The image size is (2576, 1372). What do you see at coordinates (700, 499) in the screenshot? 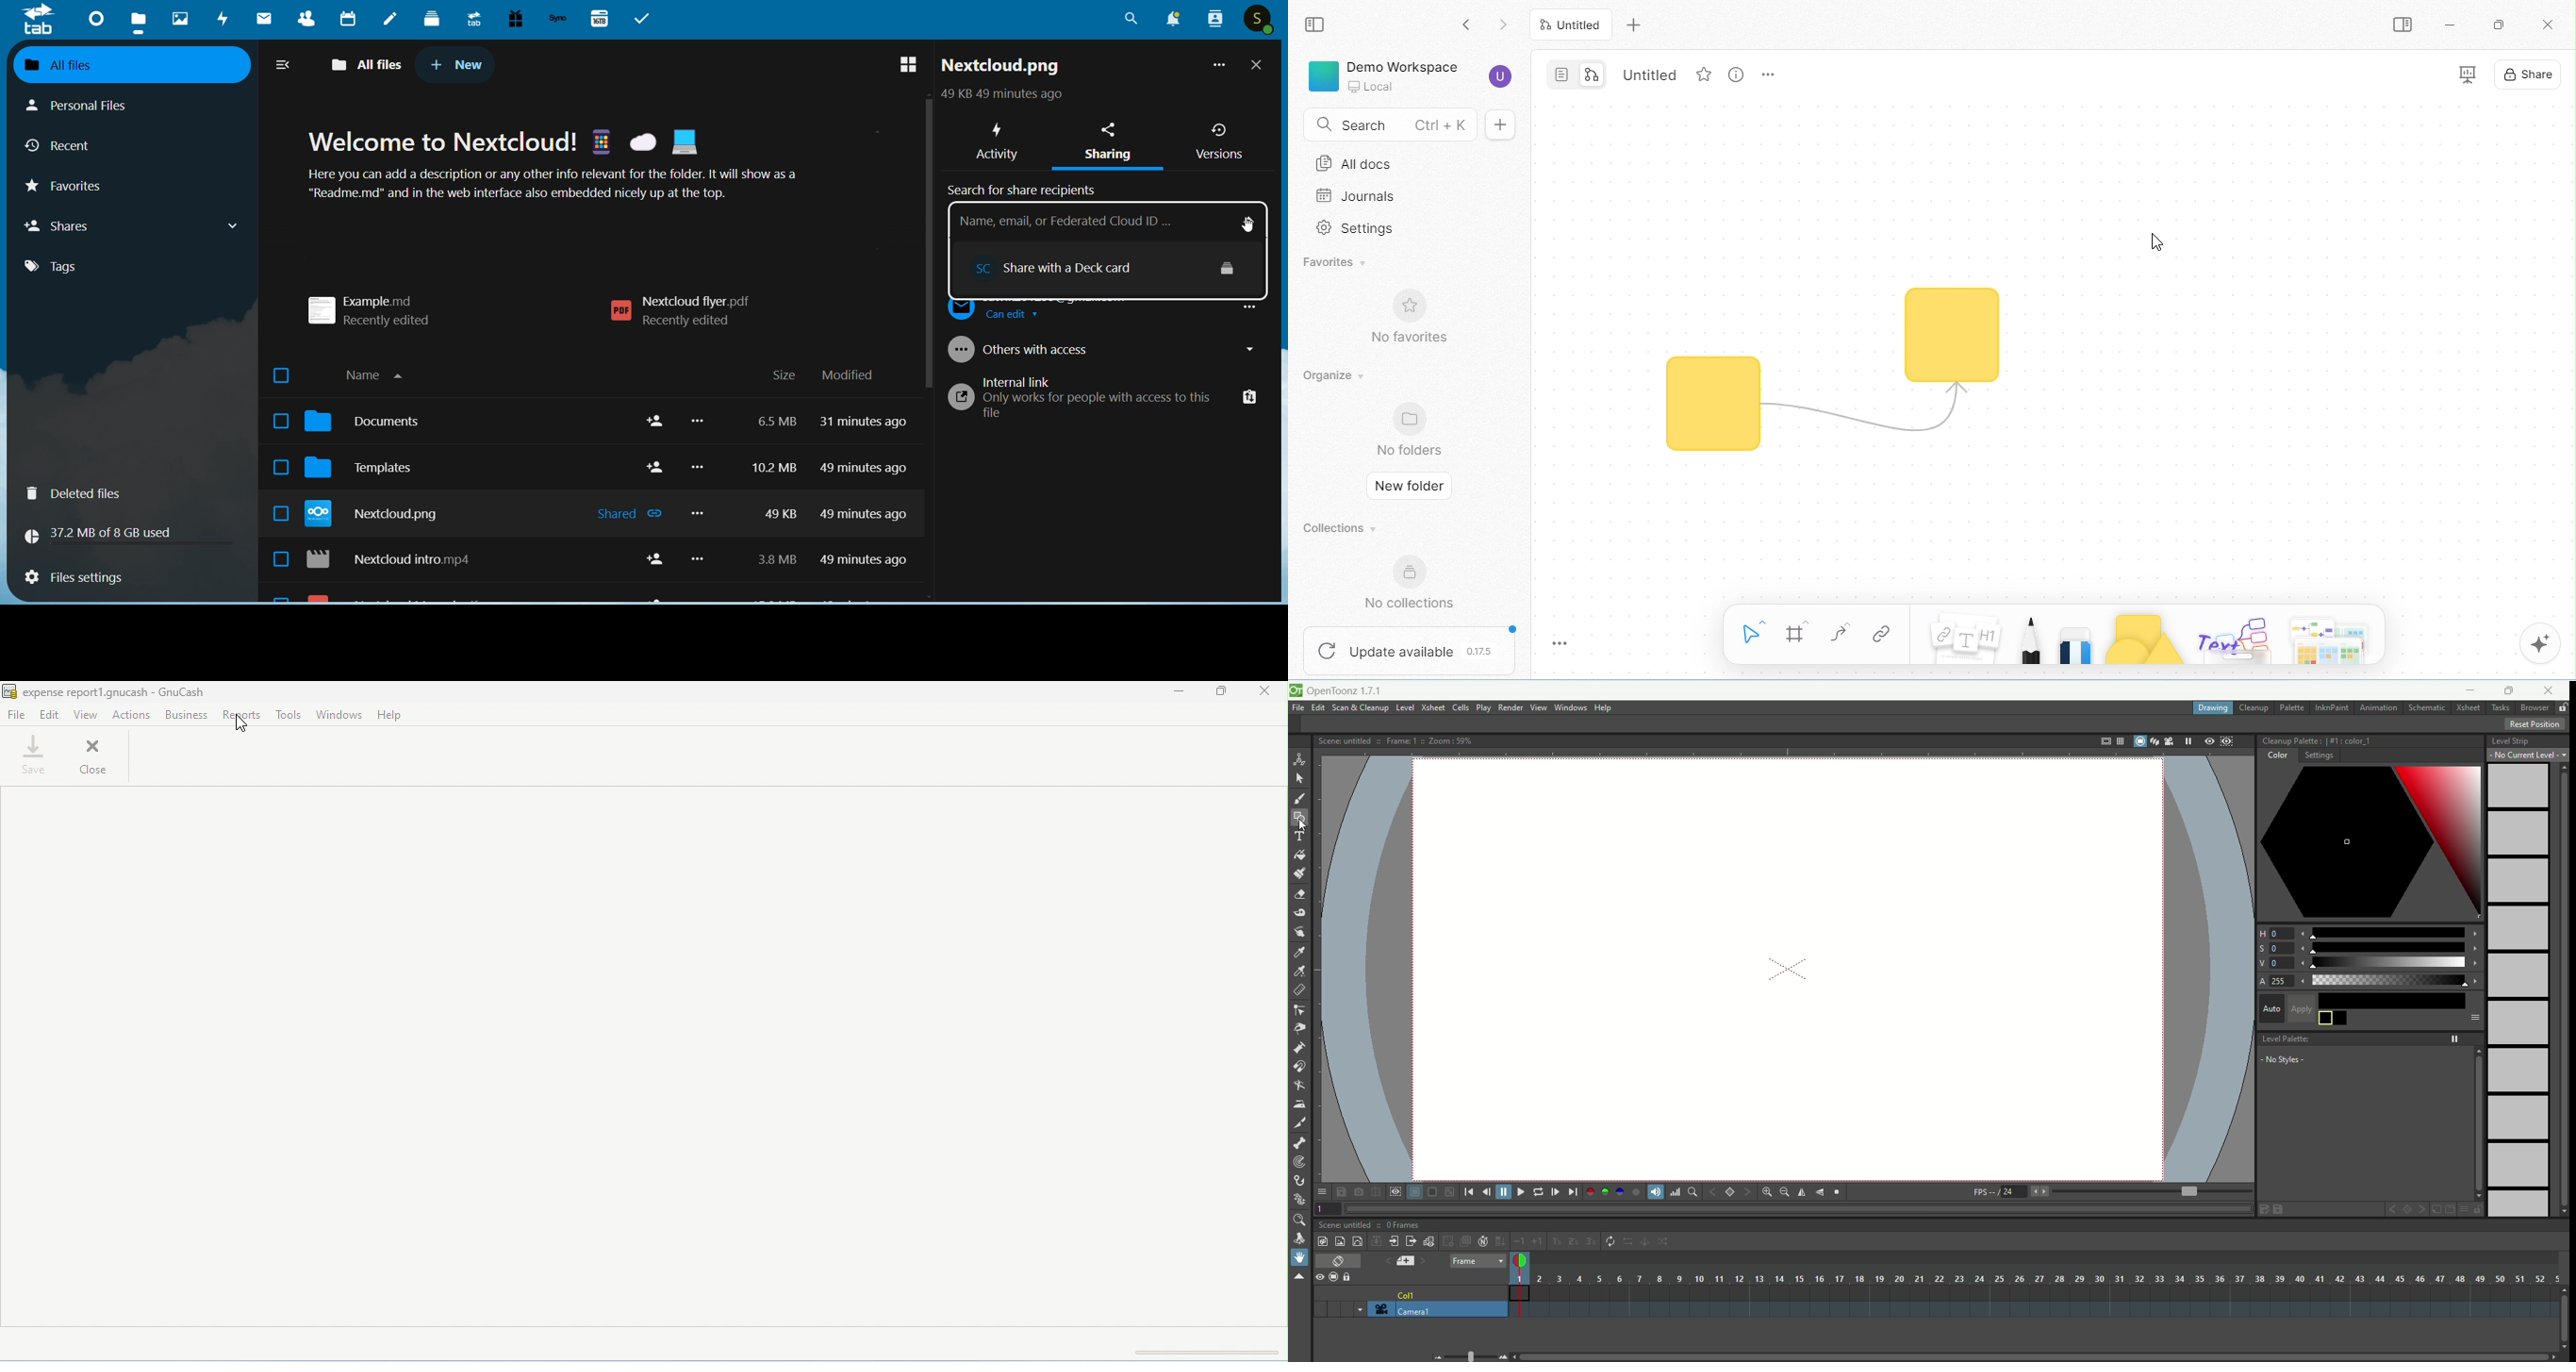
I see `more` at bounding box center [700, 499].